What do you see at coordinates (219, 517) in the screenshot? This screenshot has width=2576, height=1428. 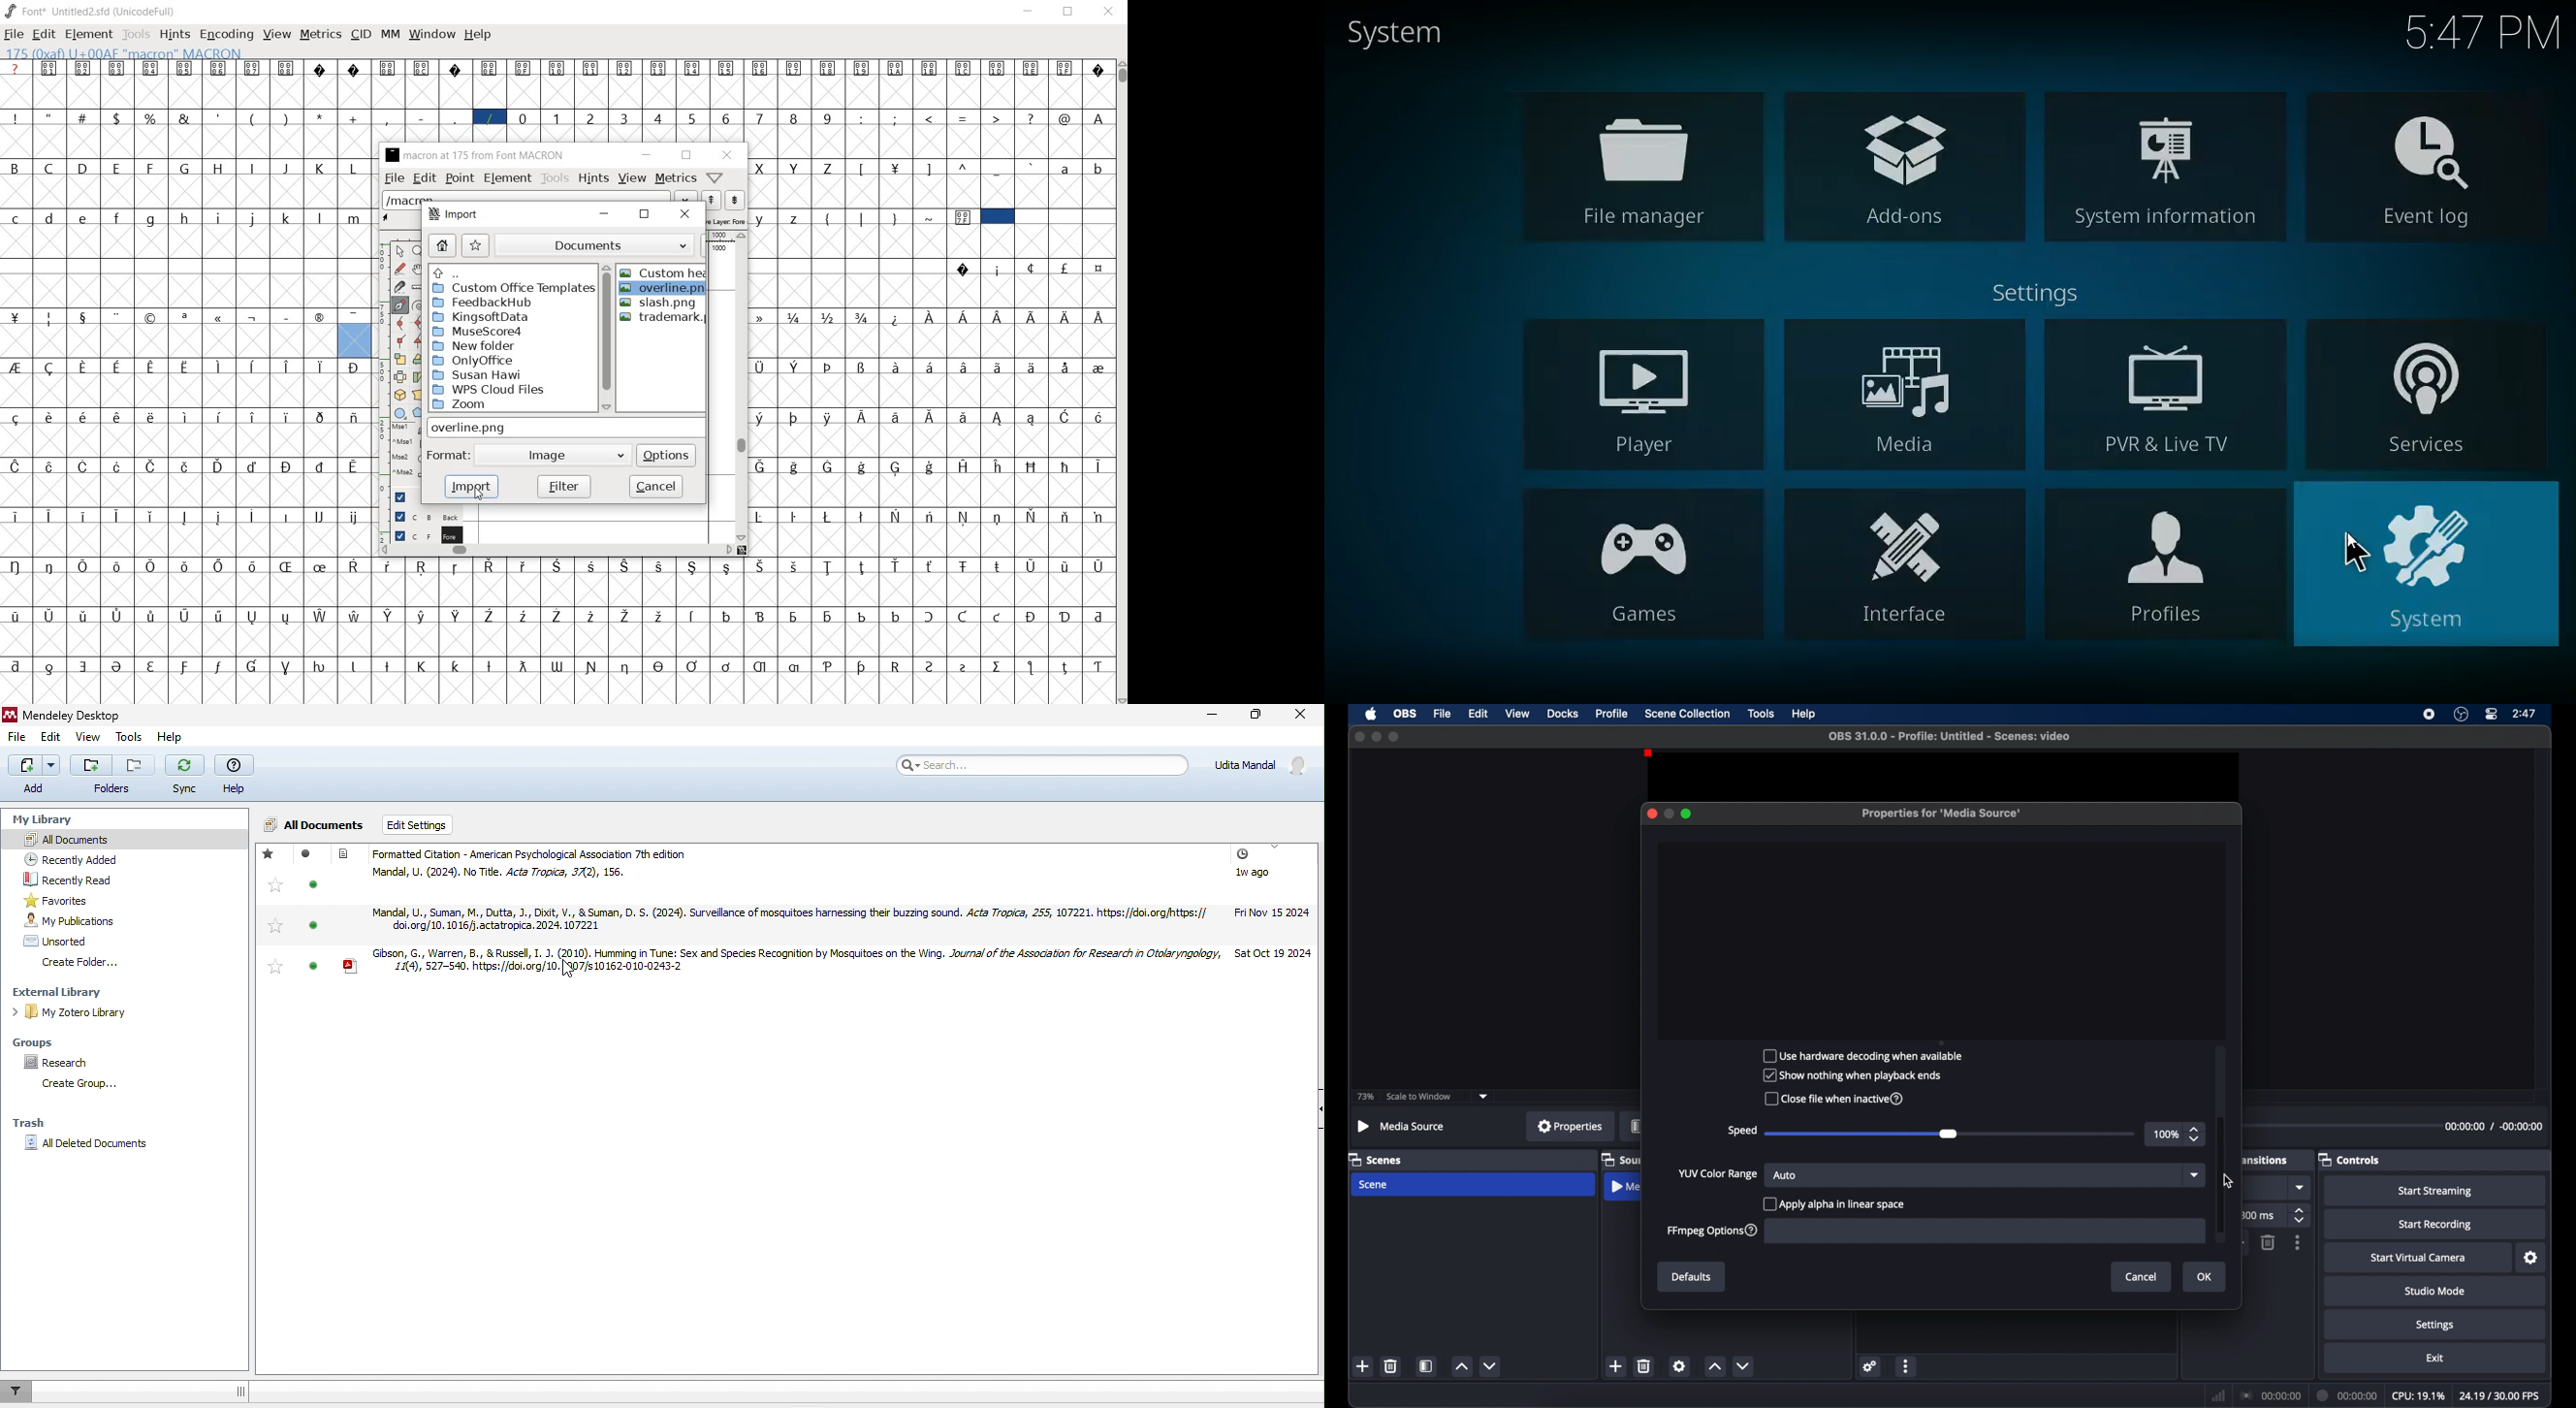 I see `Symbol` at bounding box center [219, 517].